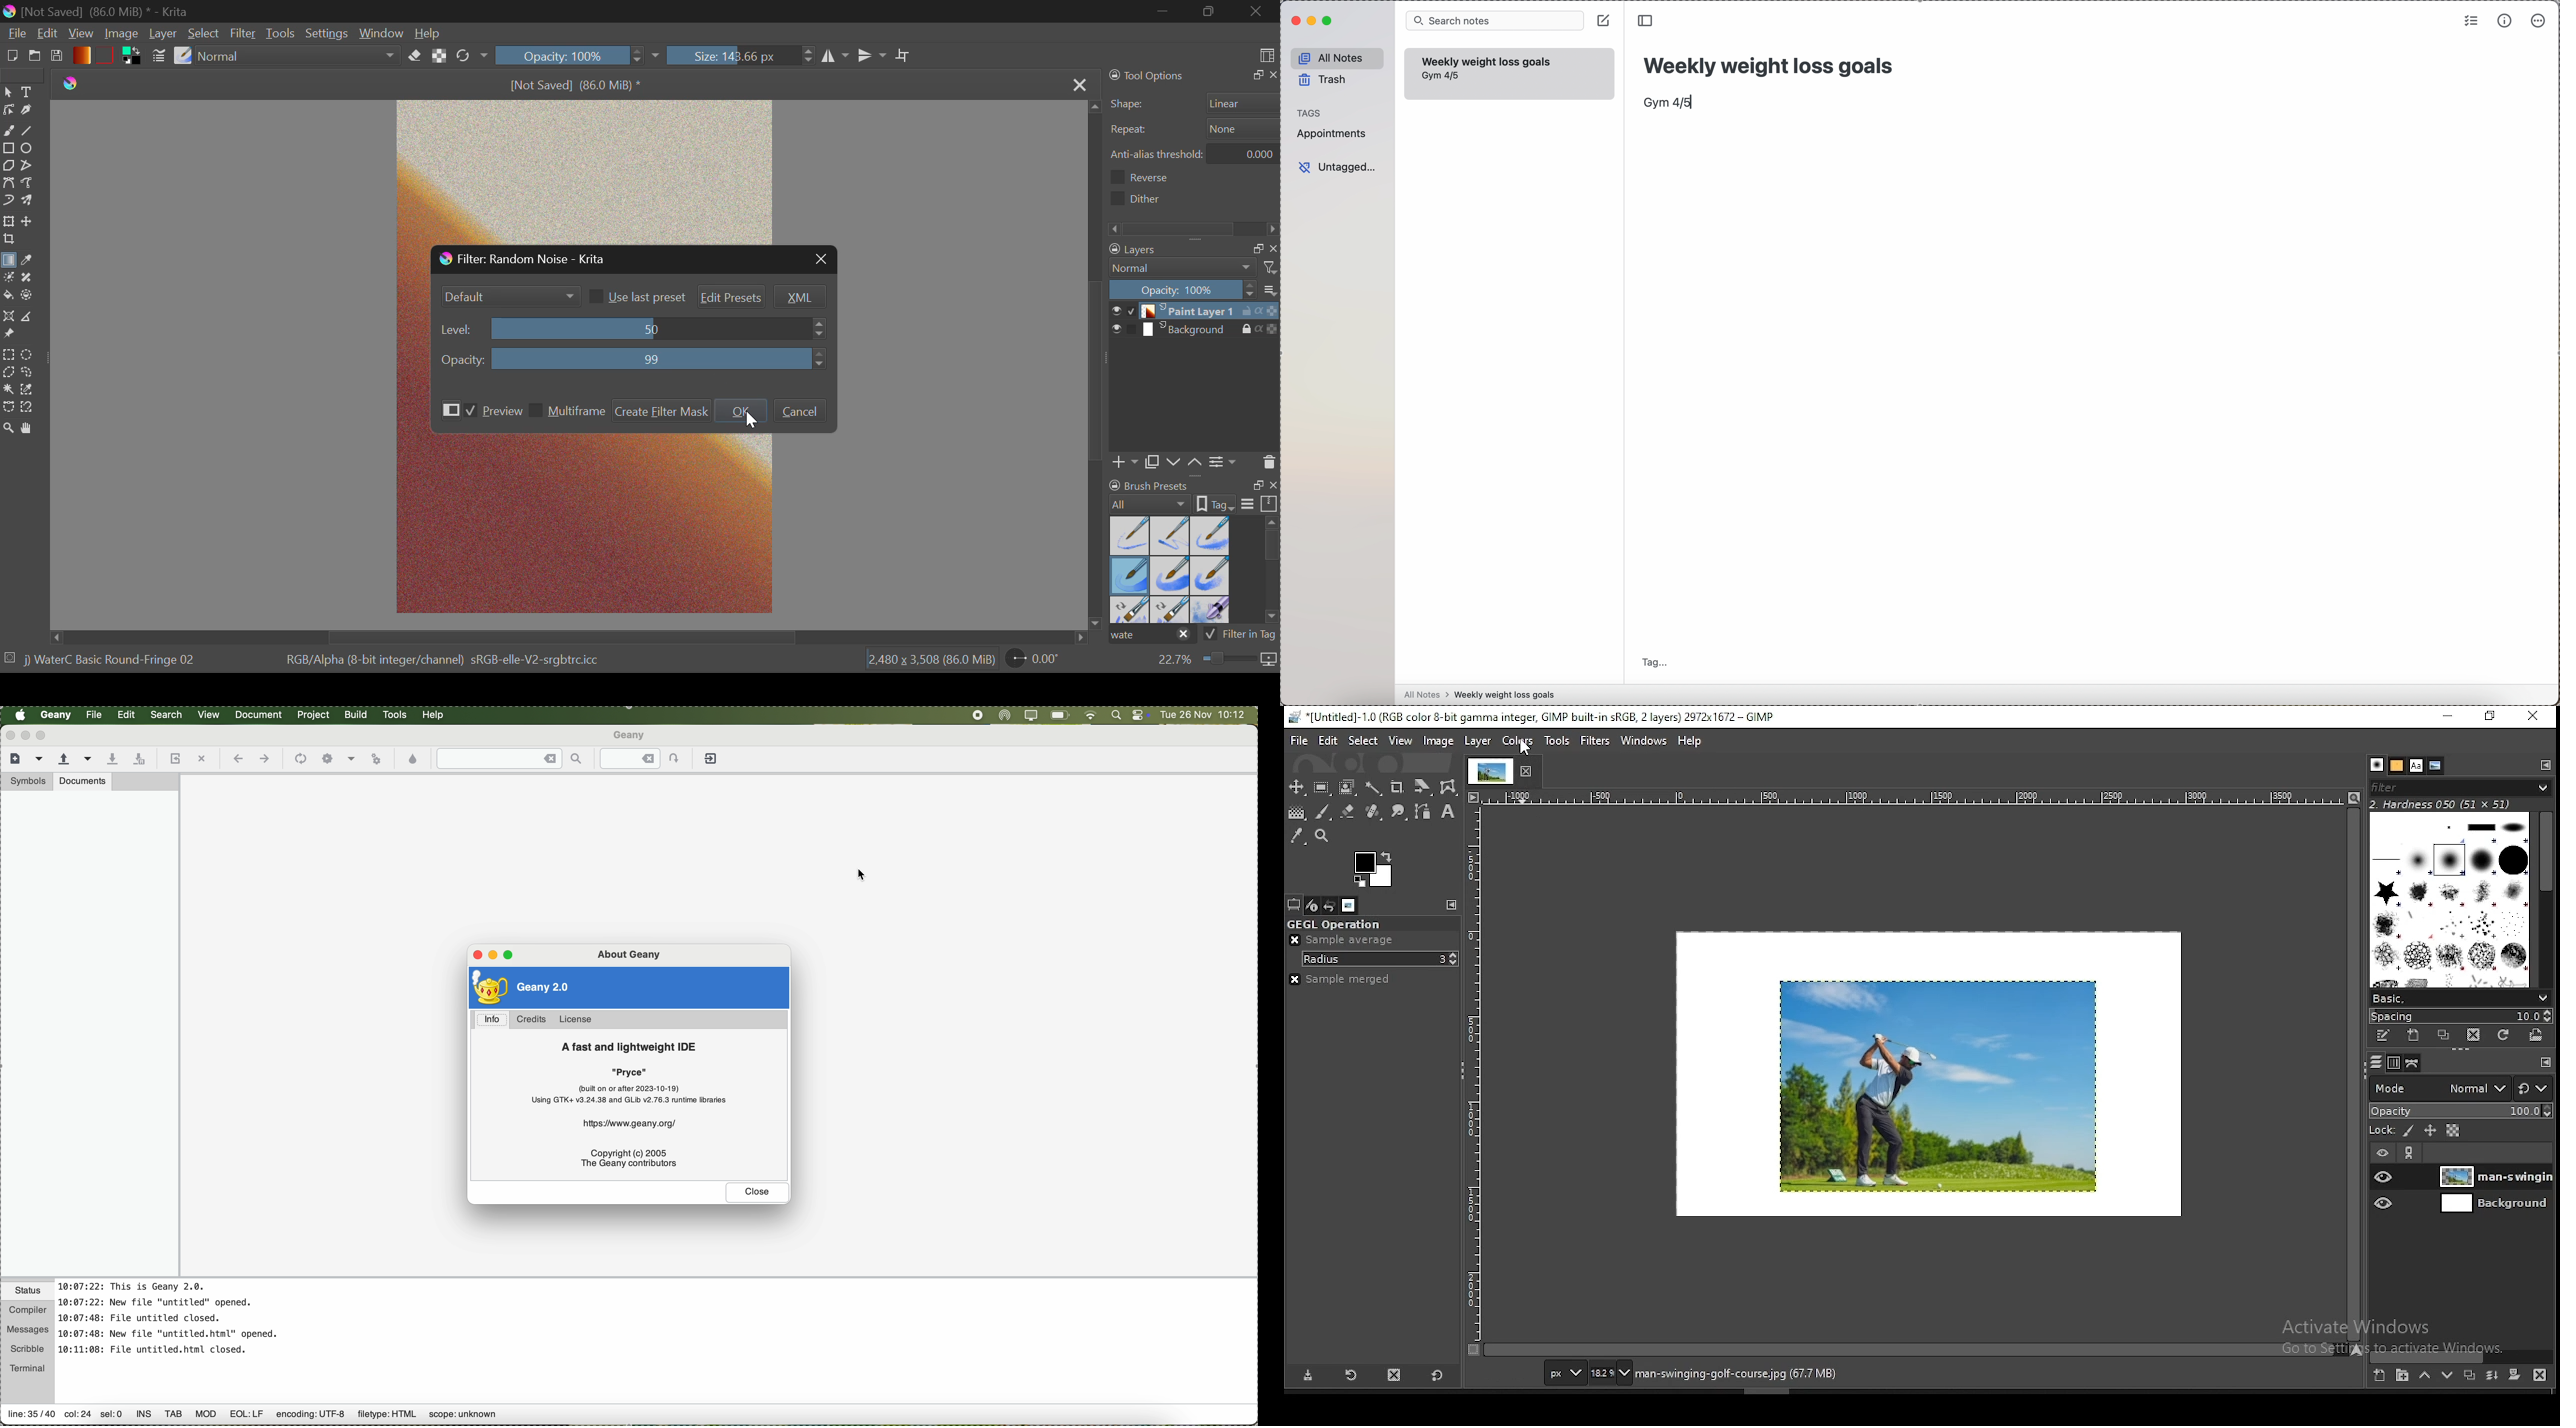 The image size is (2576, 1428). What do you see at coordinates (2410, 1154) in the screenshot?
I see `link` at bounding box center [2410, 1154].